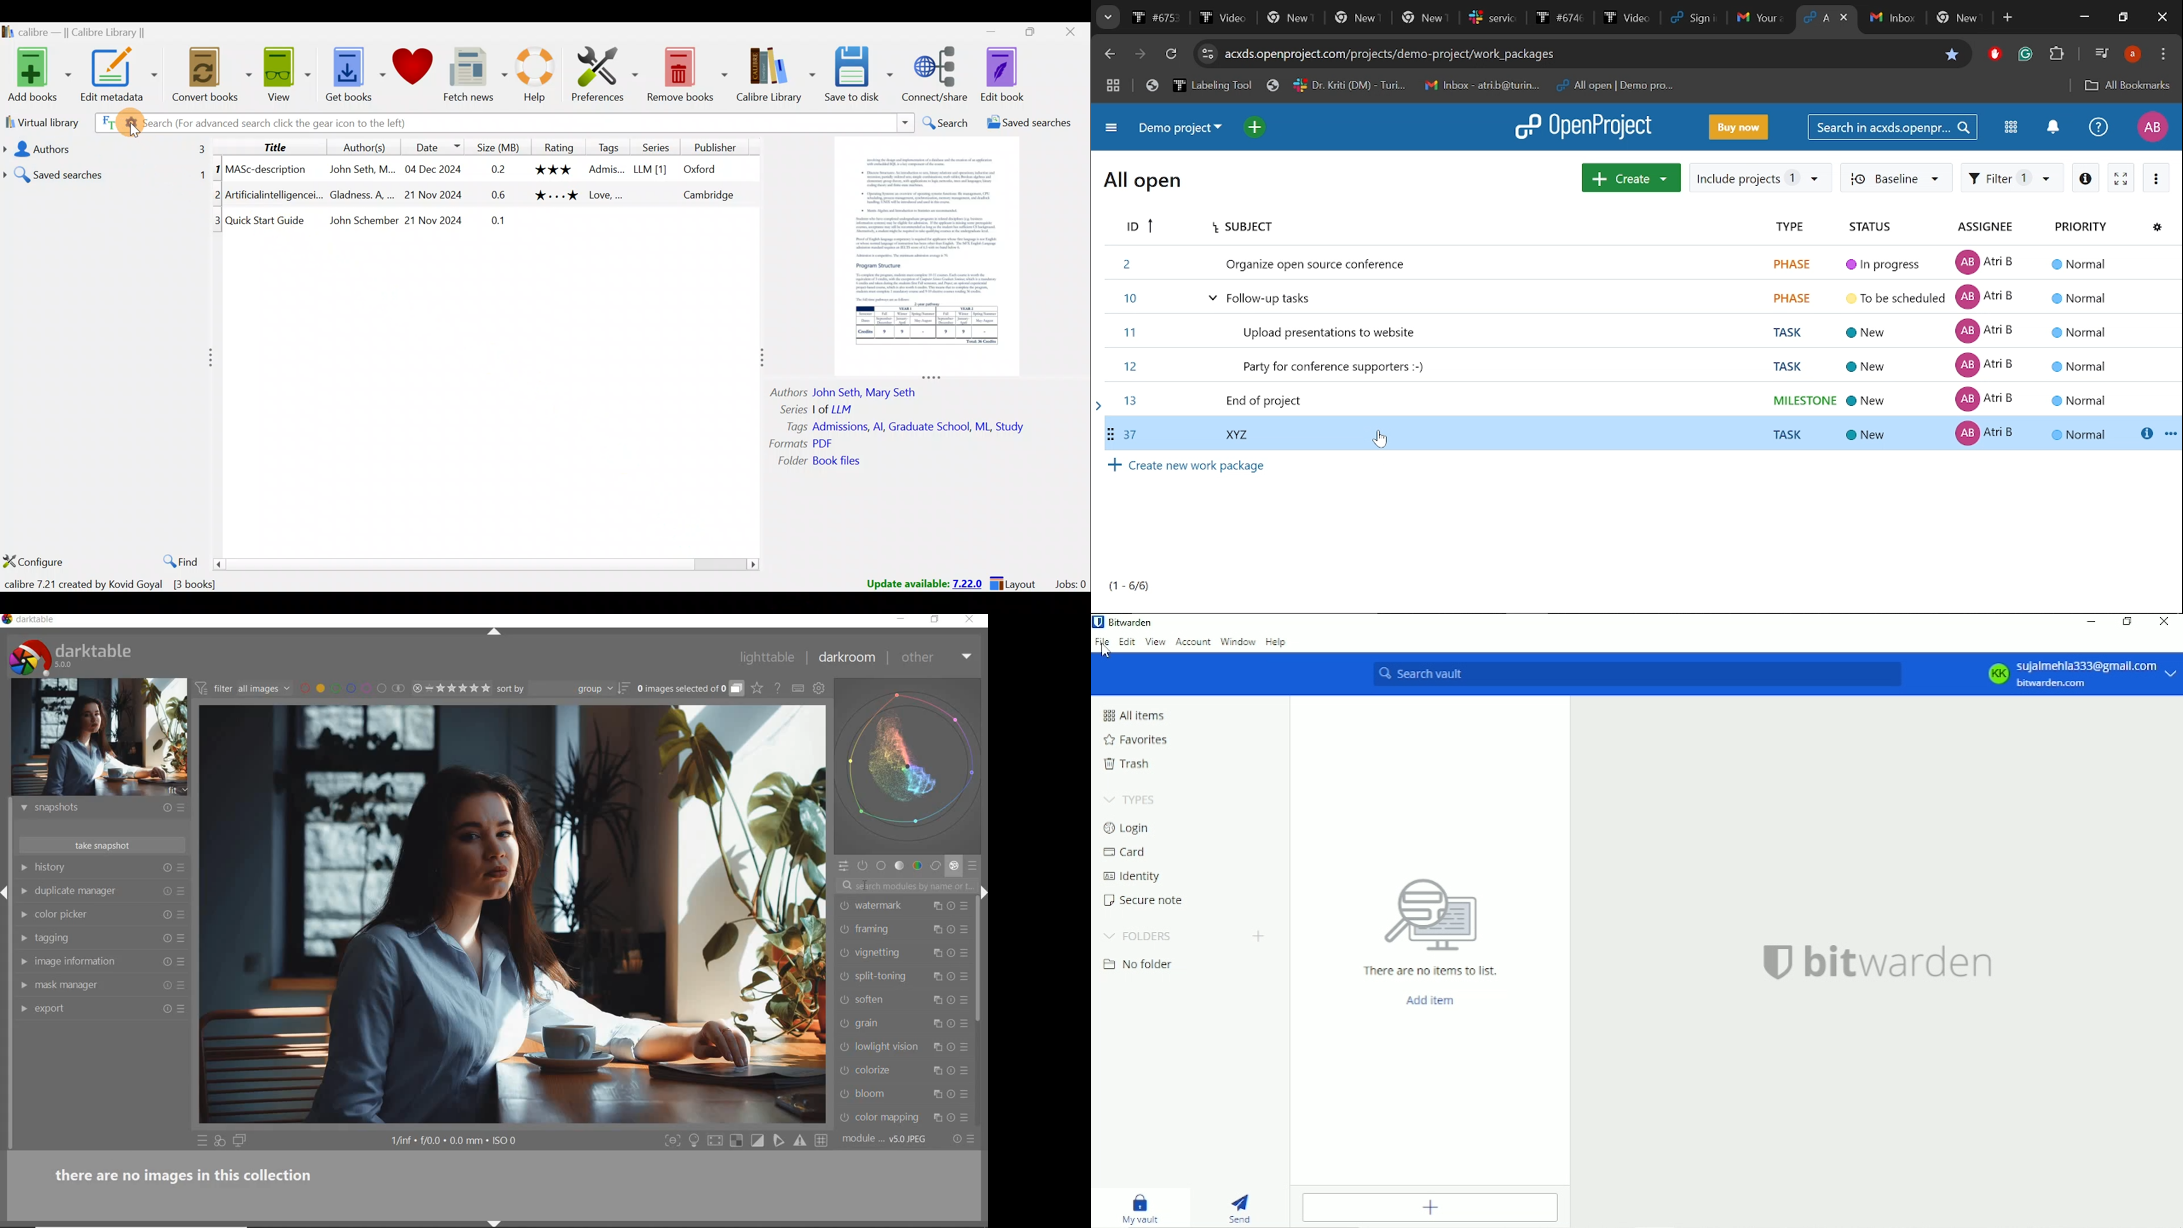 The width and height of the screenshot is (2184, 1232). I want to click on Status, so click(1876, 228).